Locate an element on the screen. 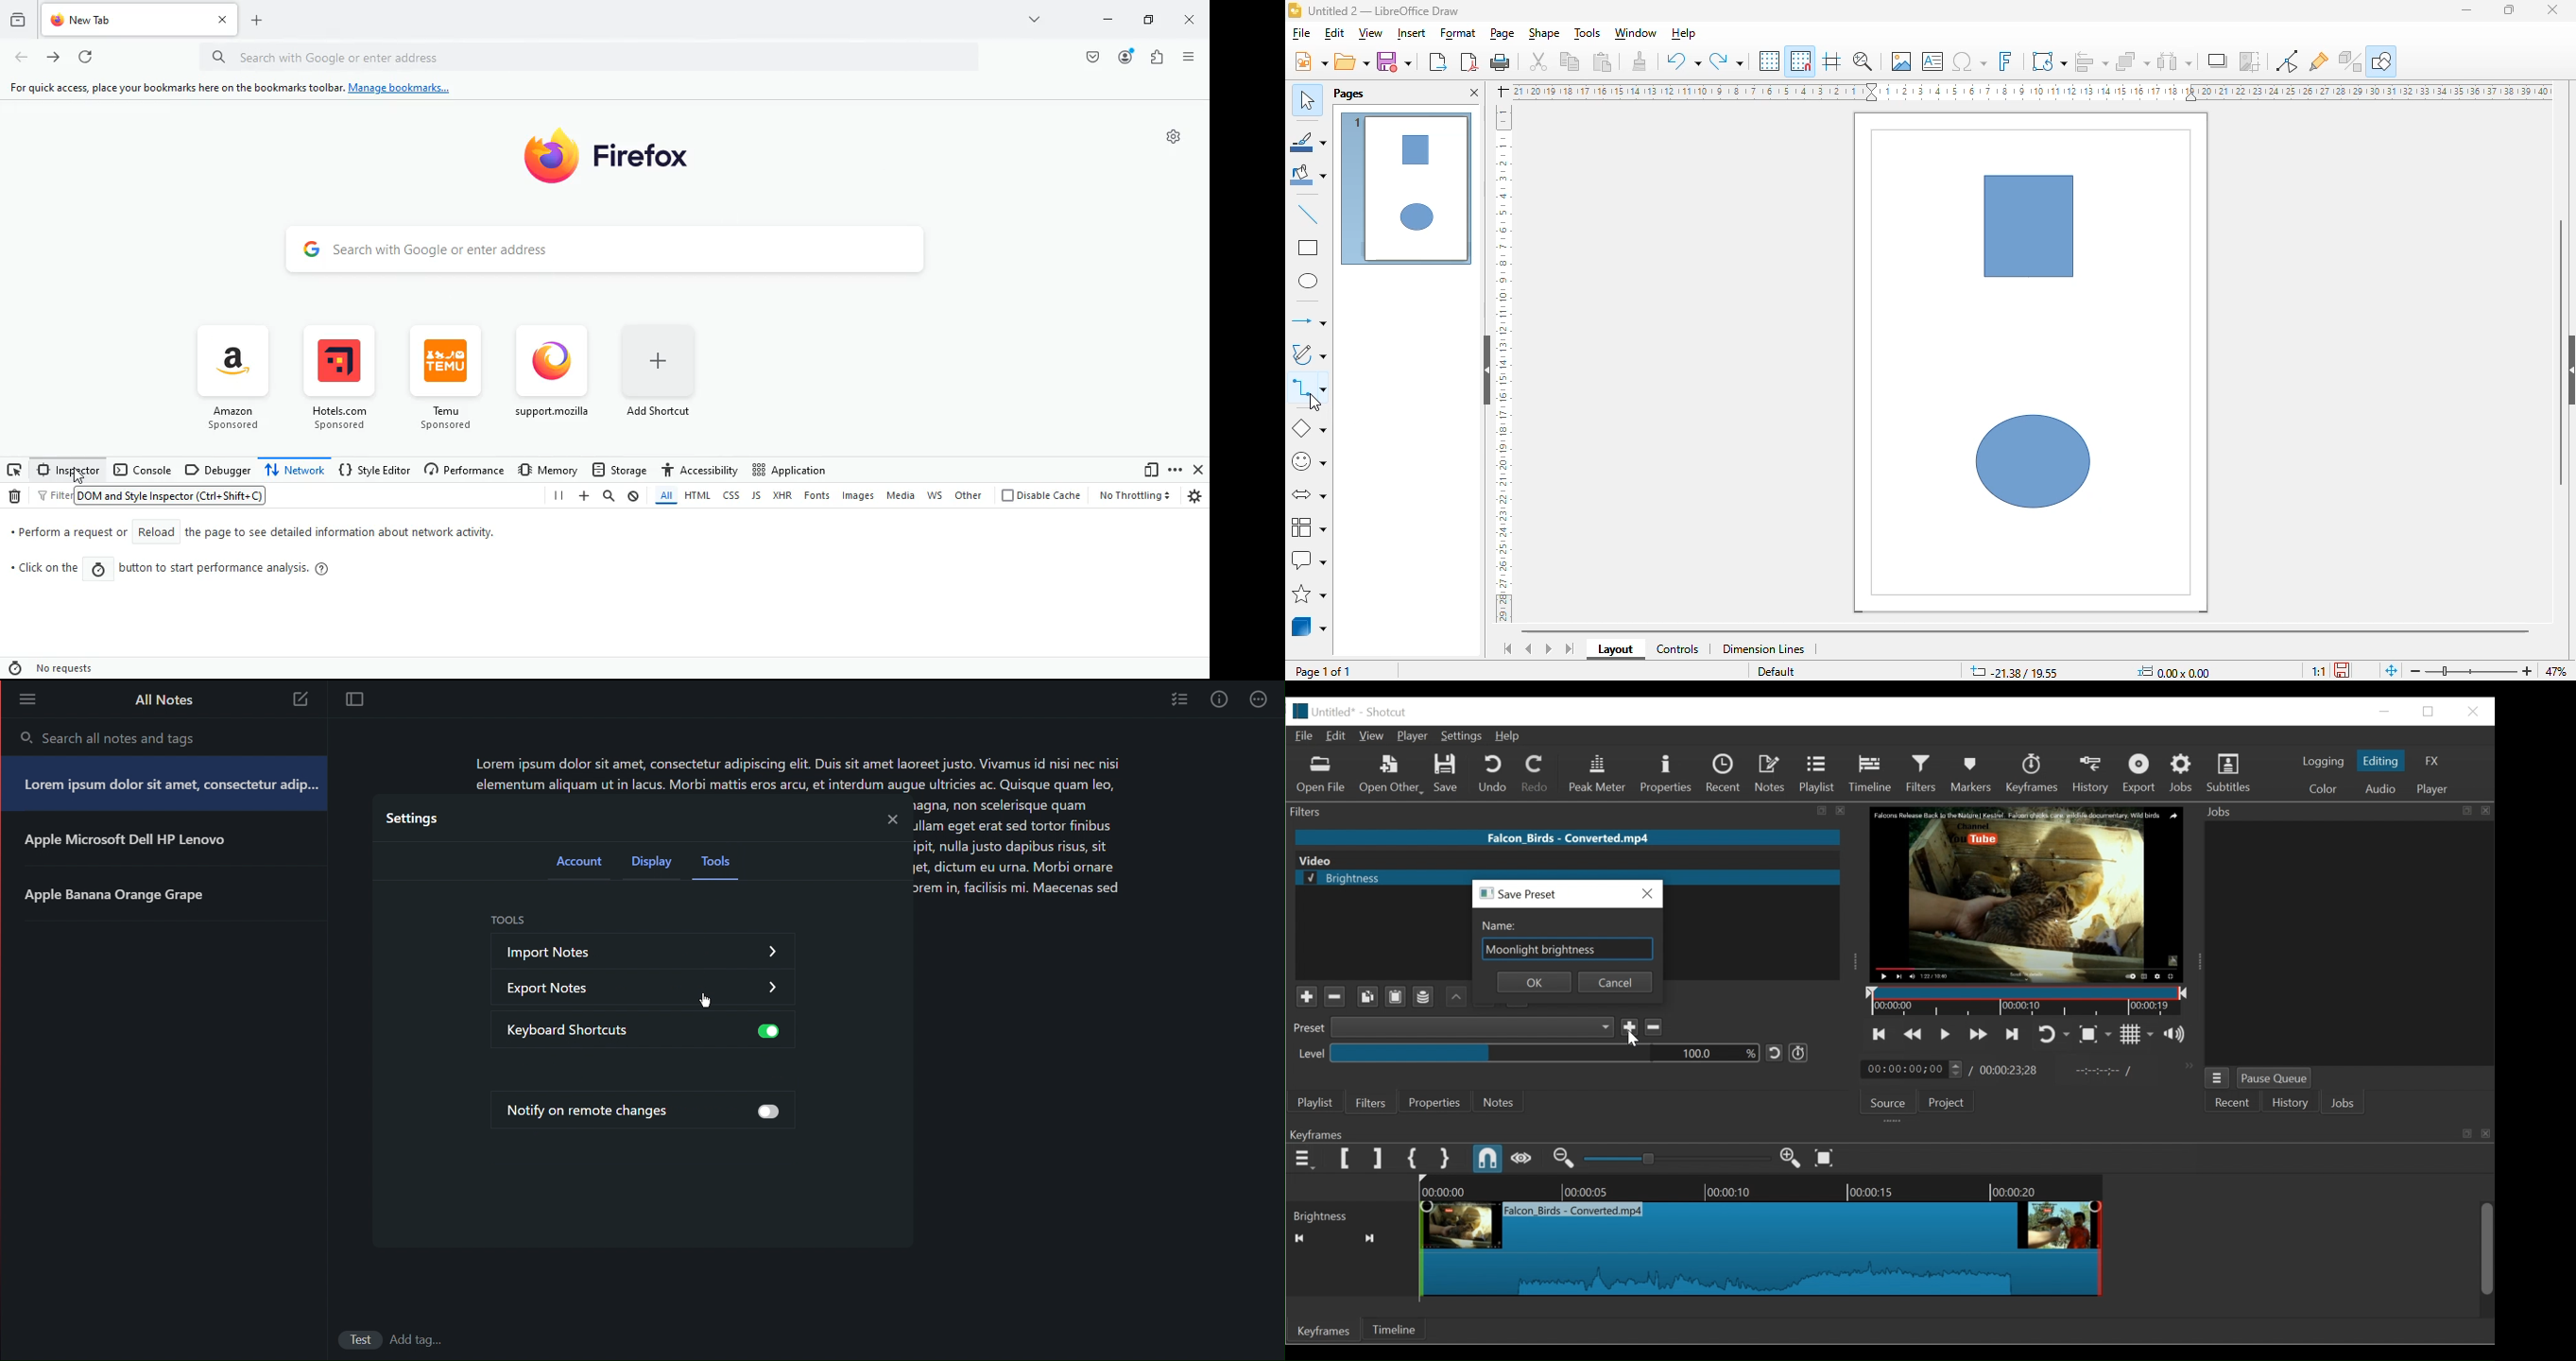 The image size is (2576, 1372). Notify on remote changes is located at coordinates (599, 1109).